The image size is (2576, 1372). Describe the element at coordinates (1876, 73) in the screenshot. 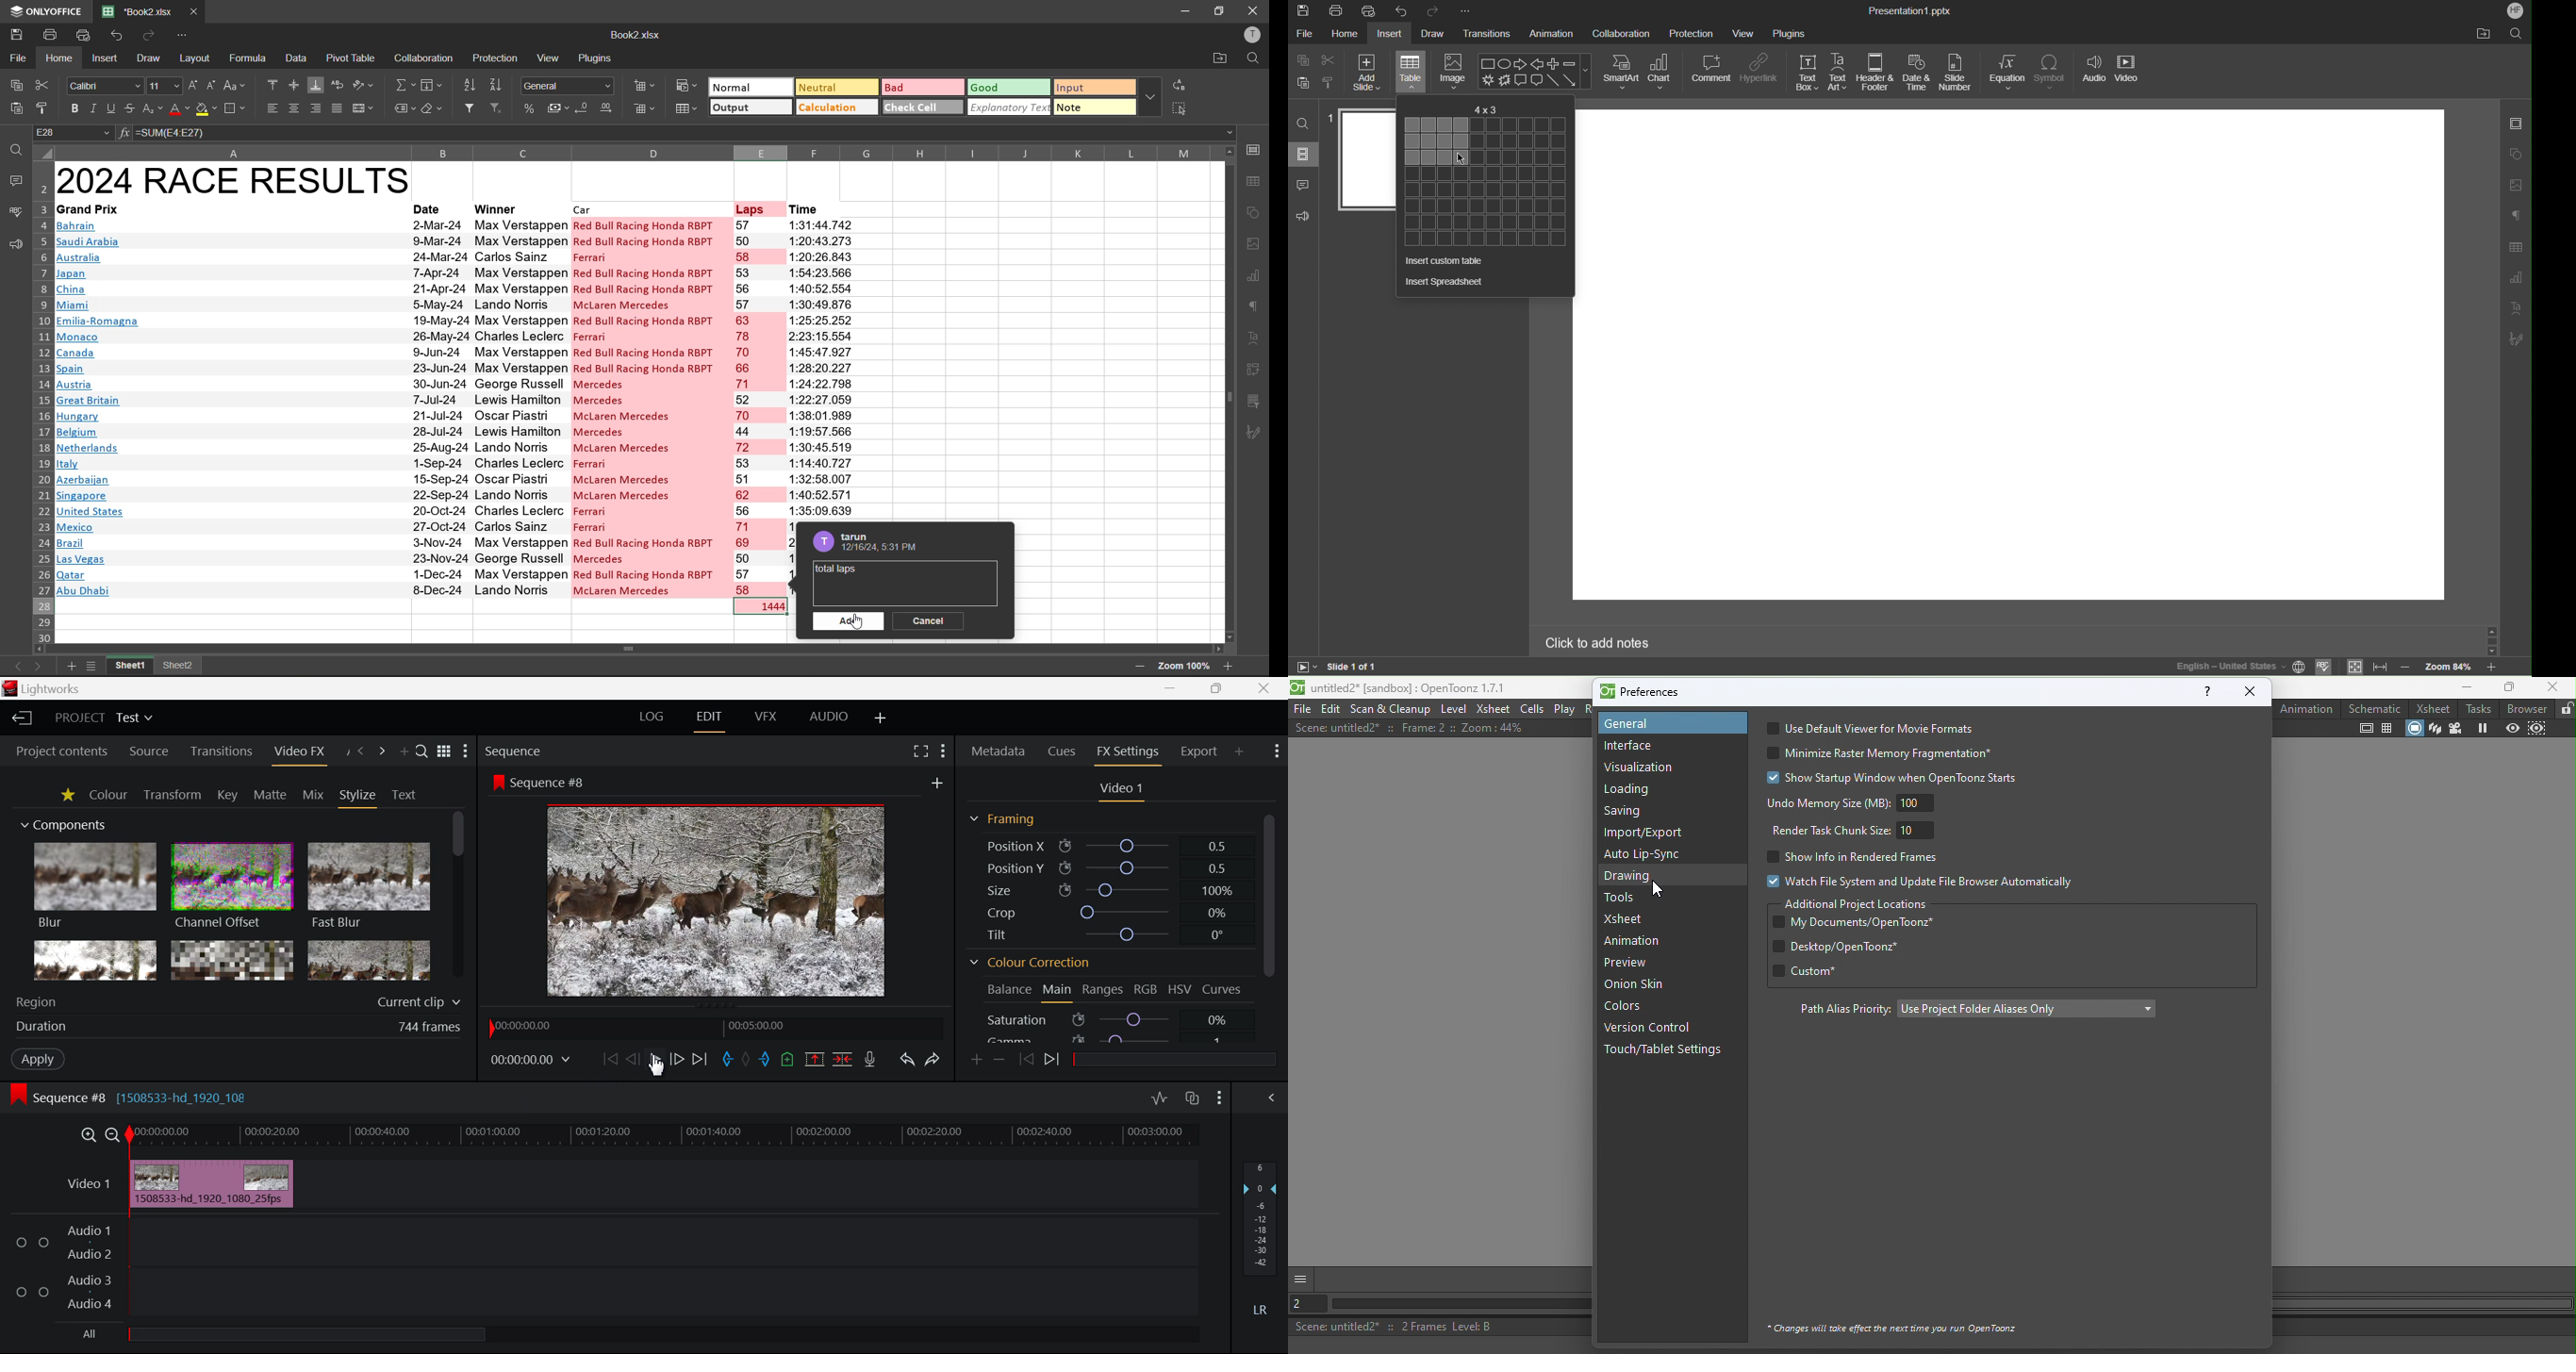

I see `Header & Footer` at that location.